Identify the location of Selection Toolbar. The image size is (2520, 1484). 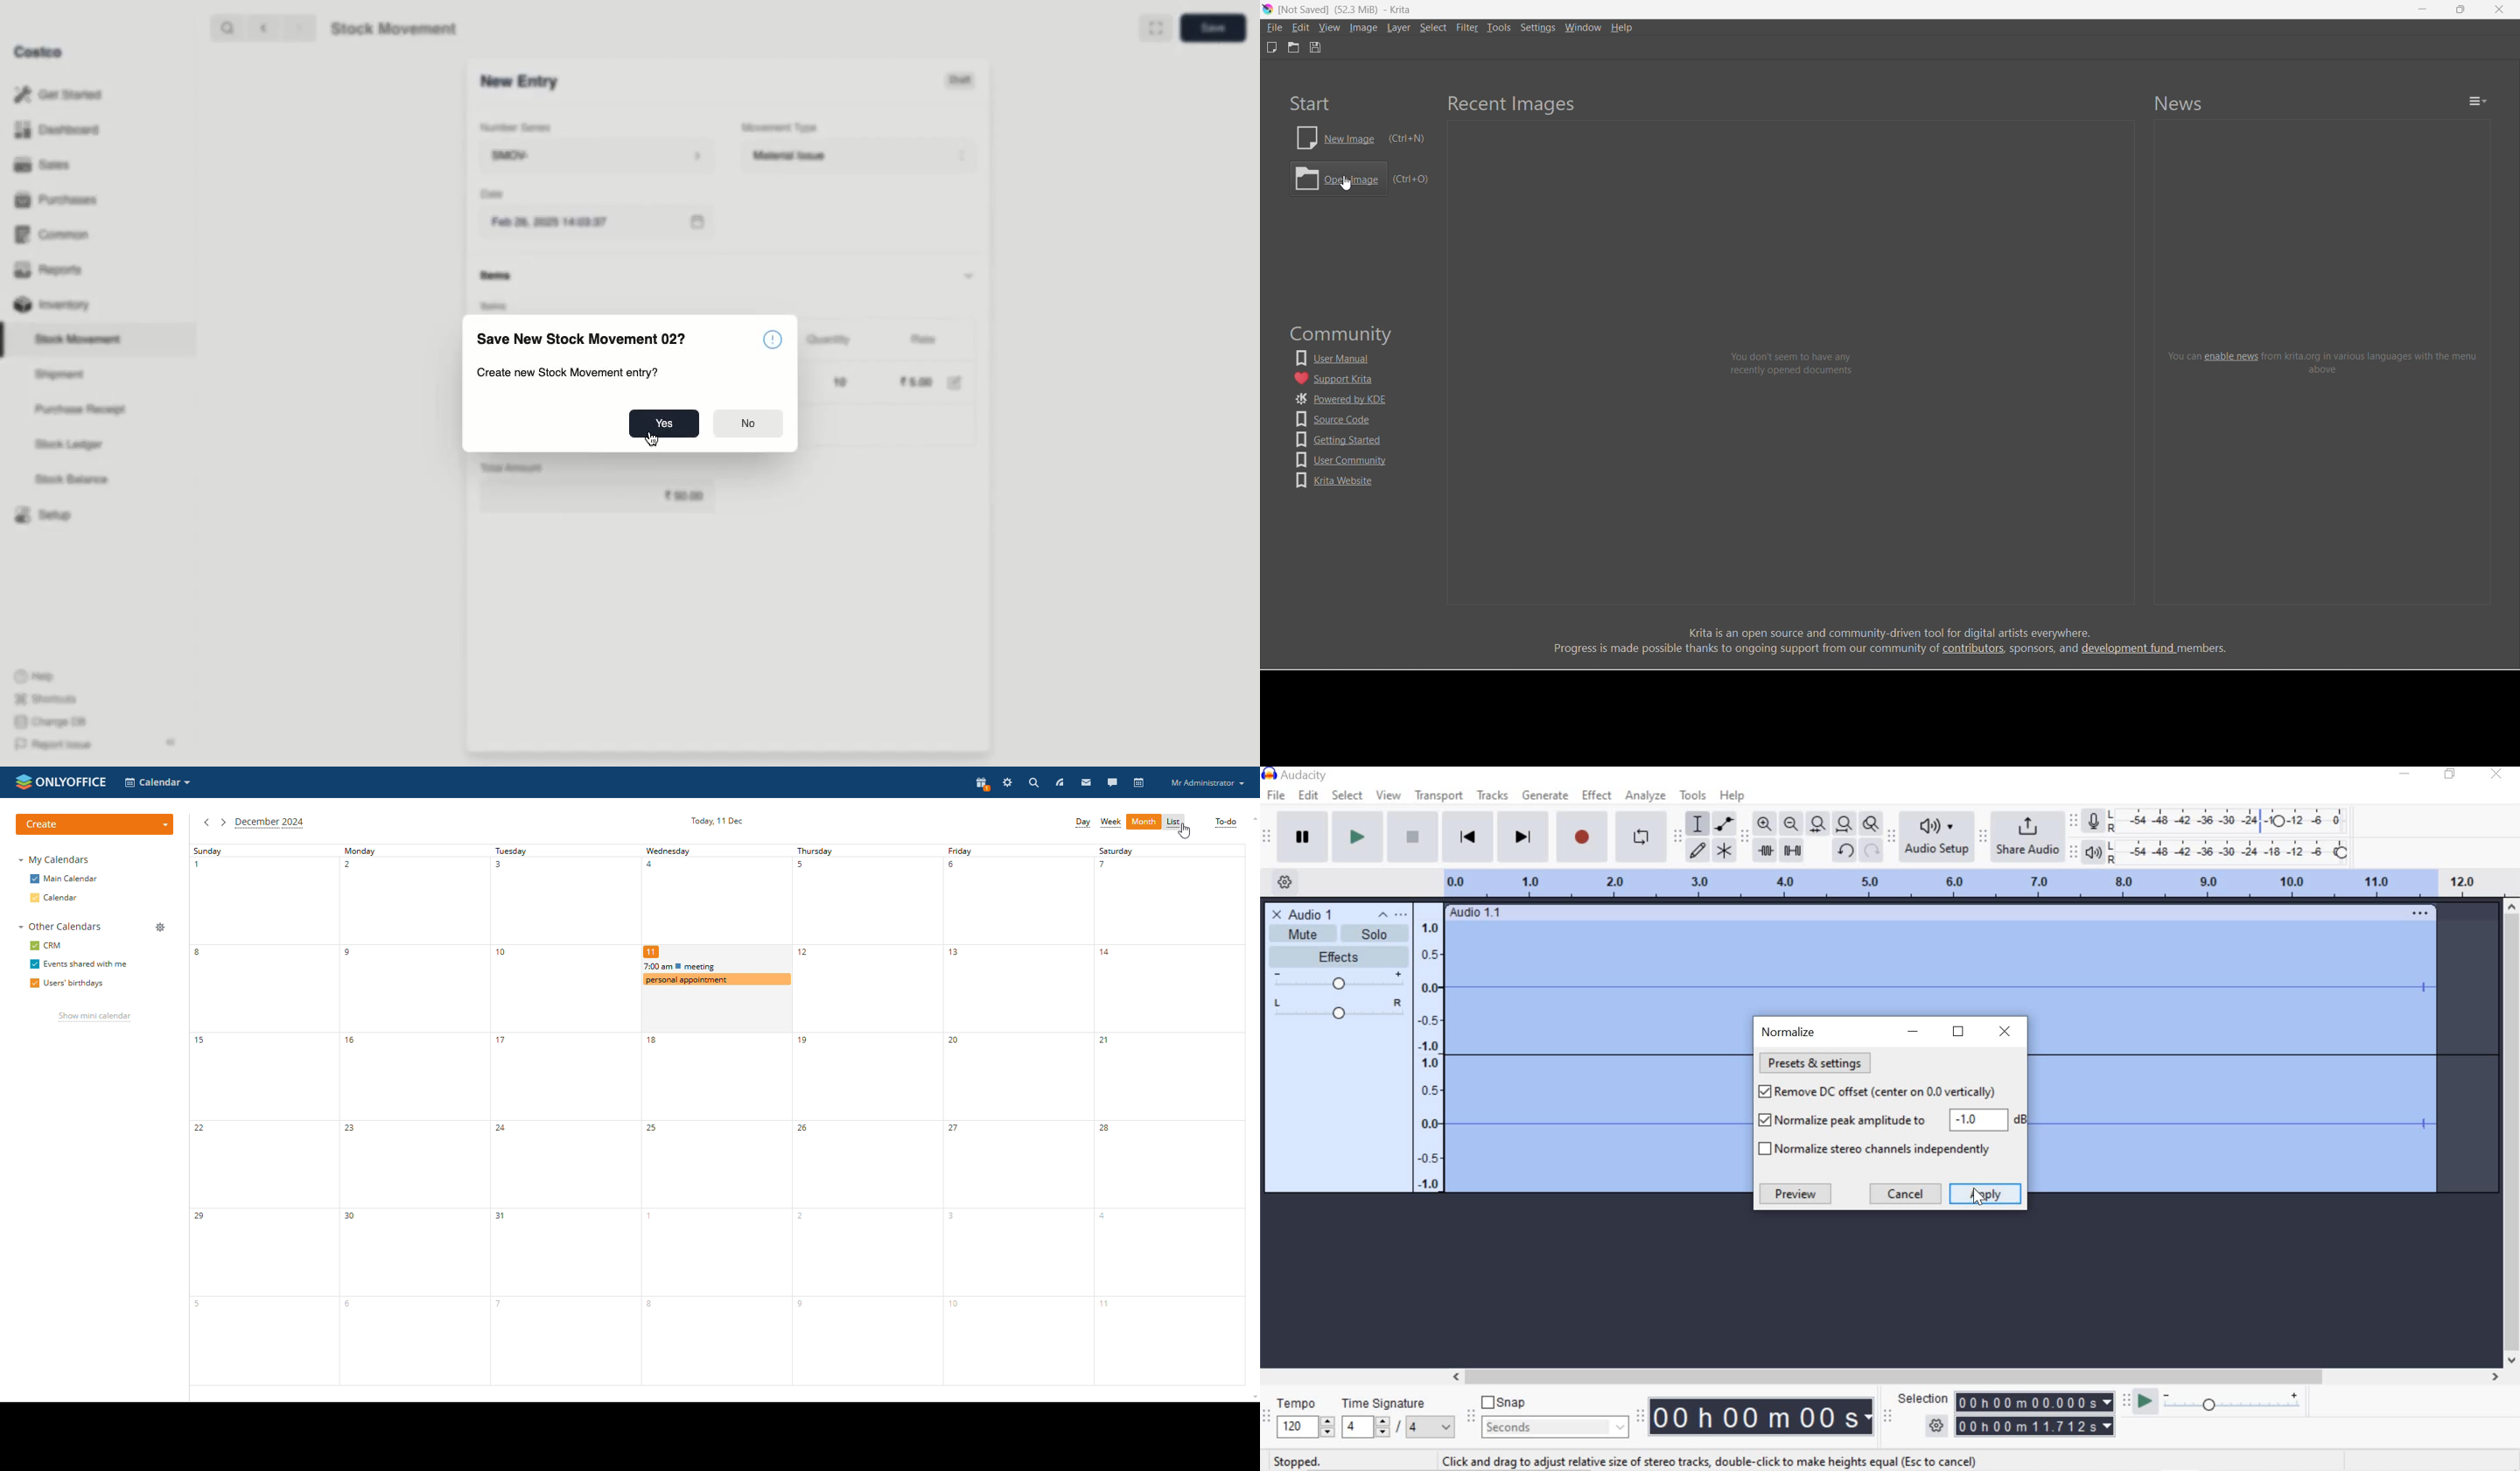
(1887, 1416).